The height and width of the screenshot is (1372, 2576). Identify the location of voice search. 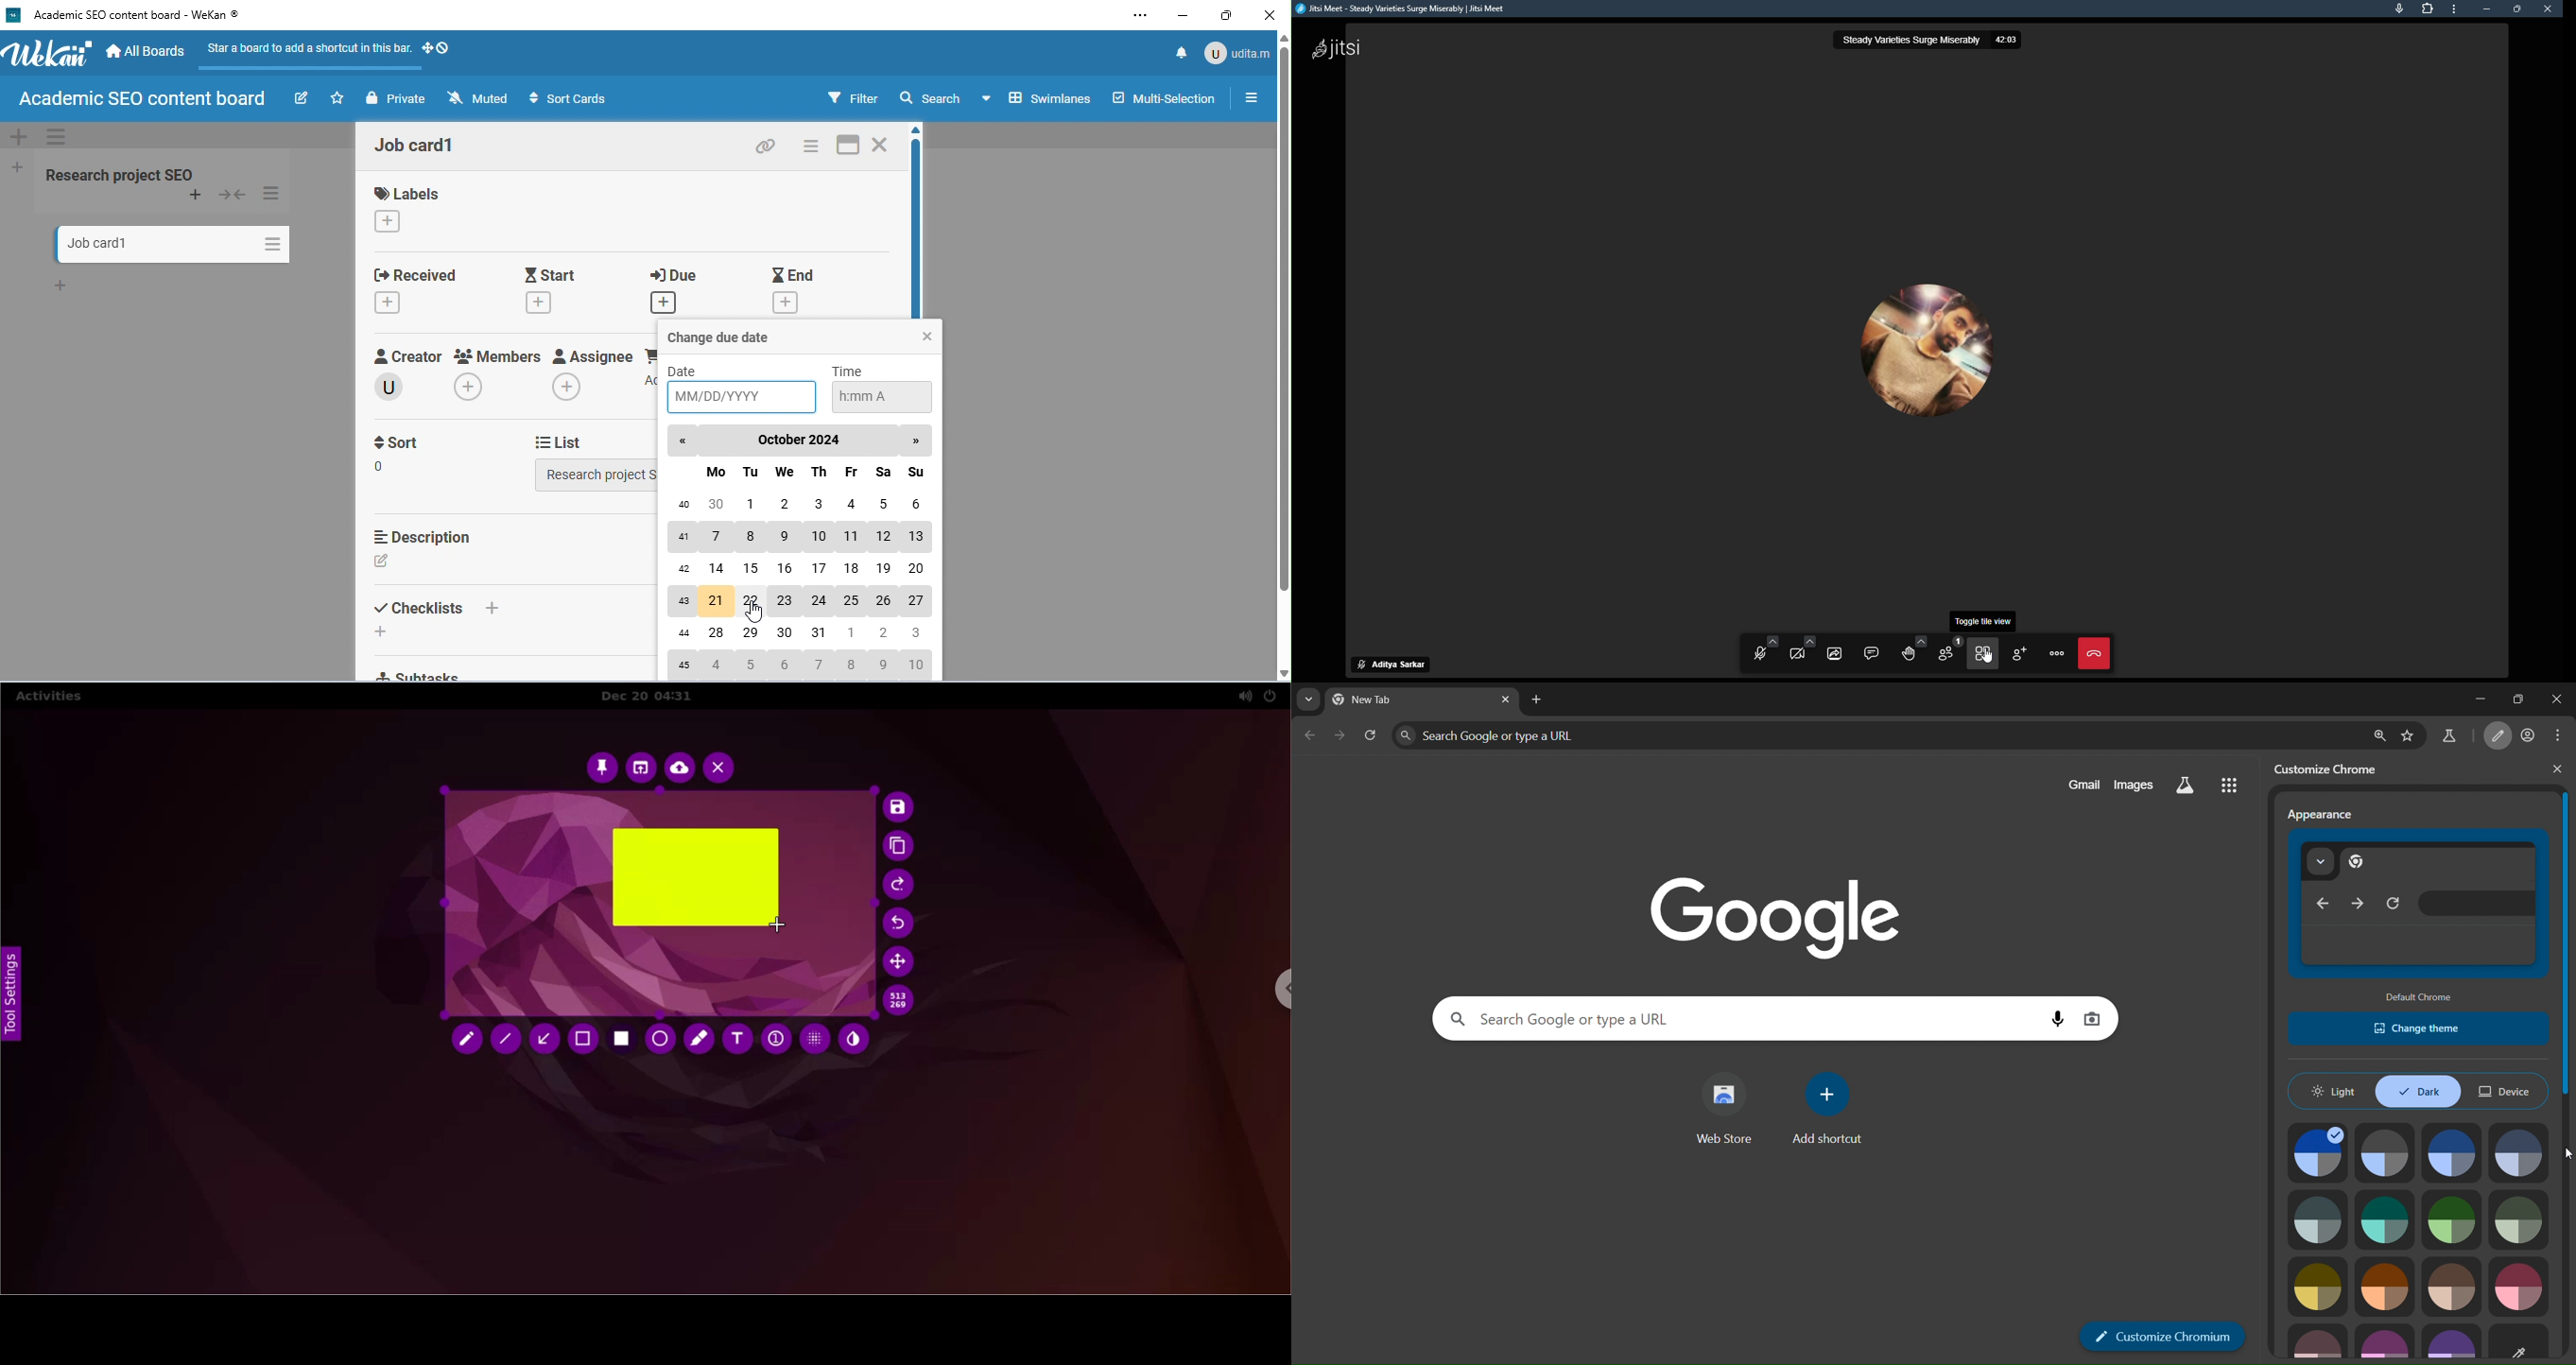
(2055, 1019).